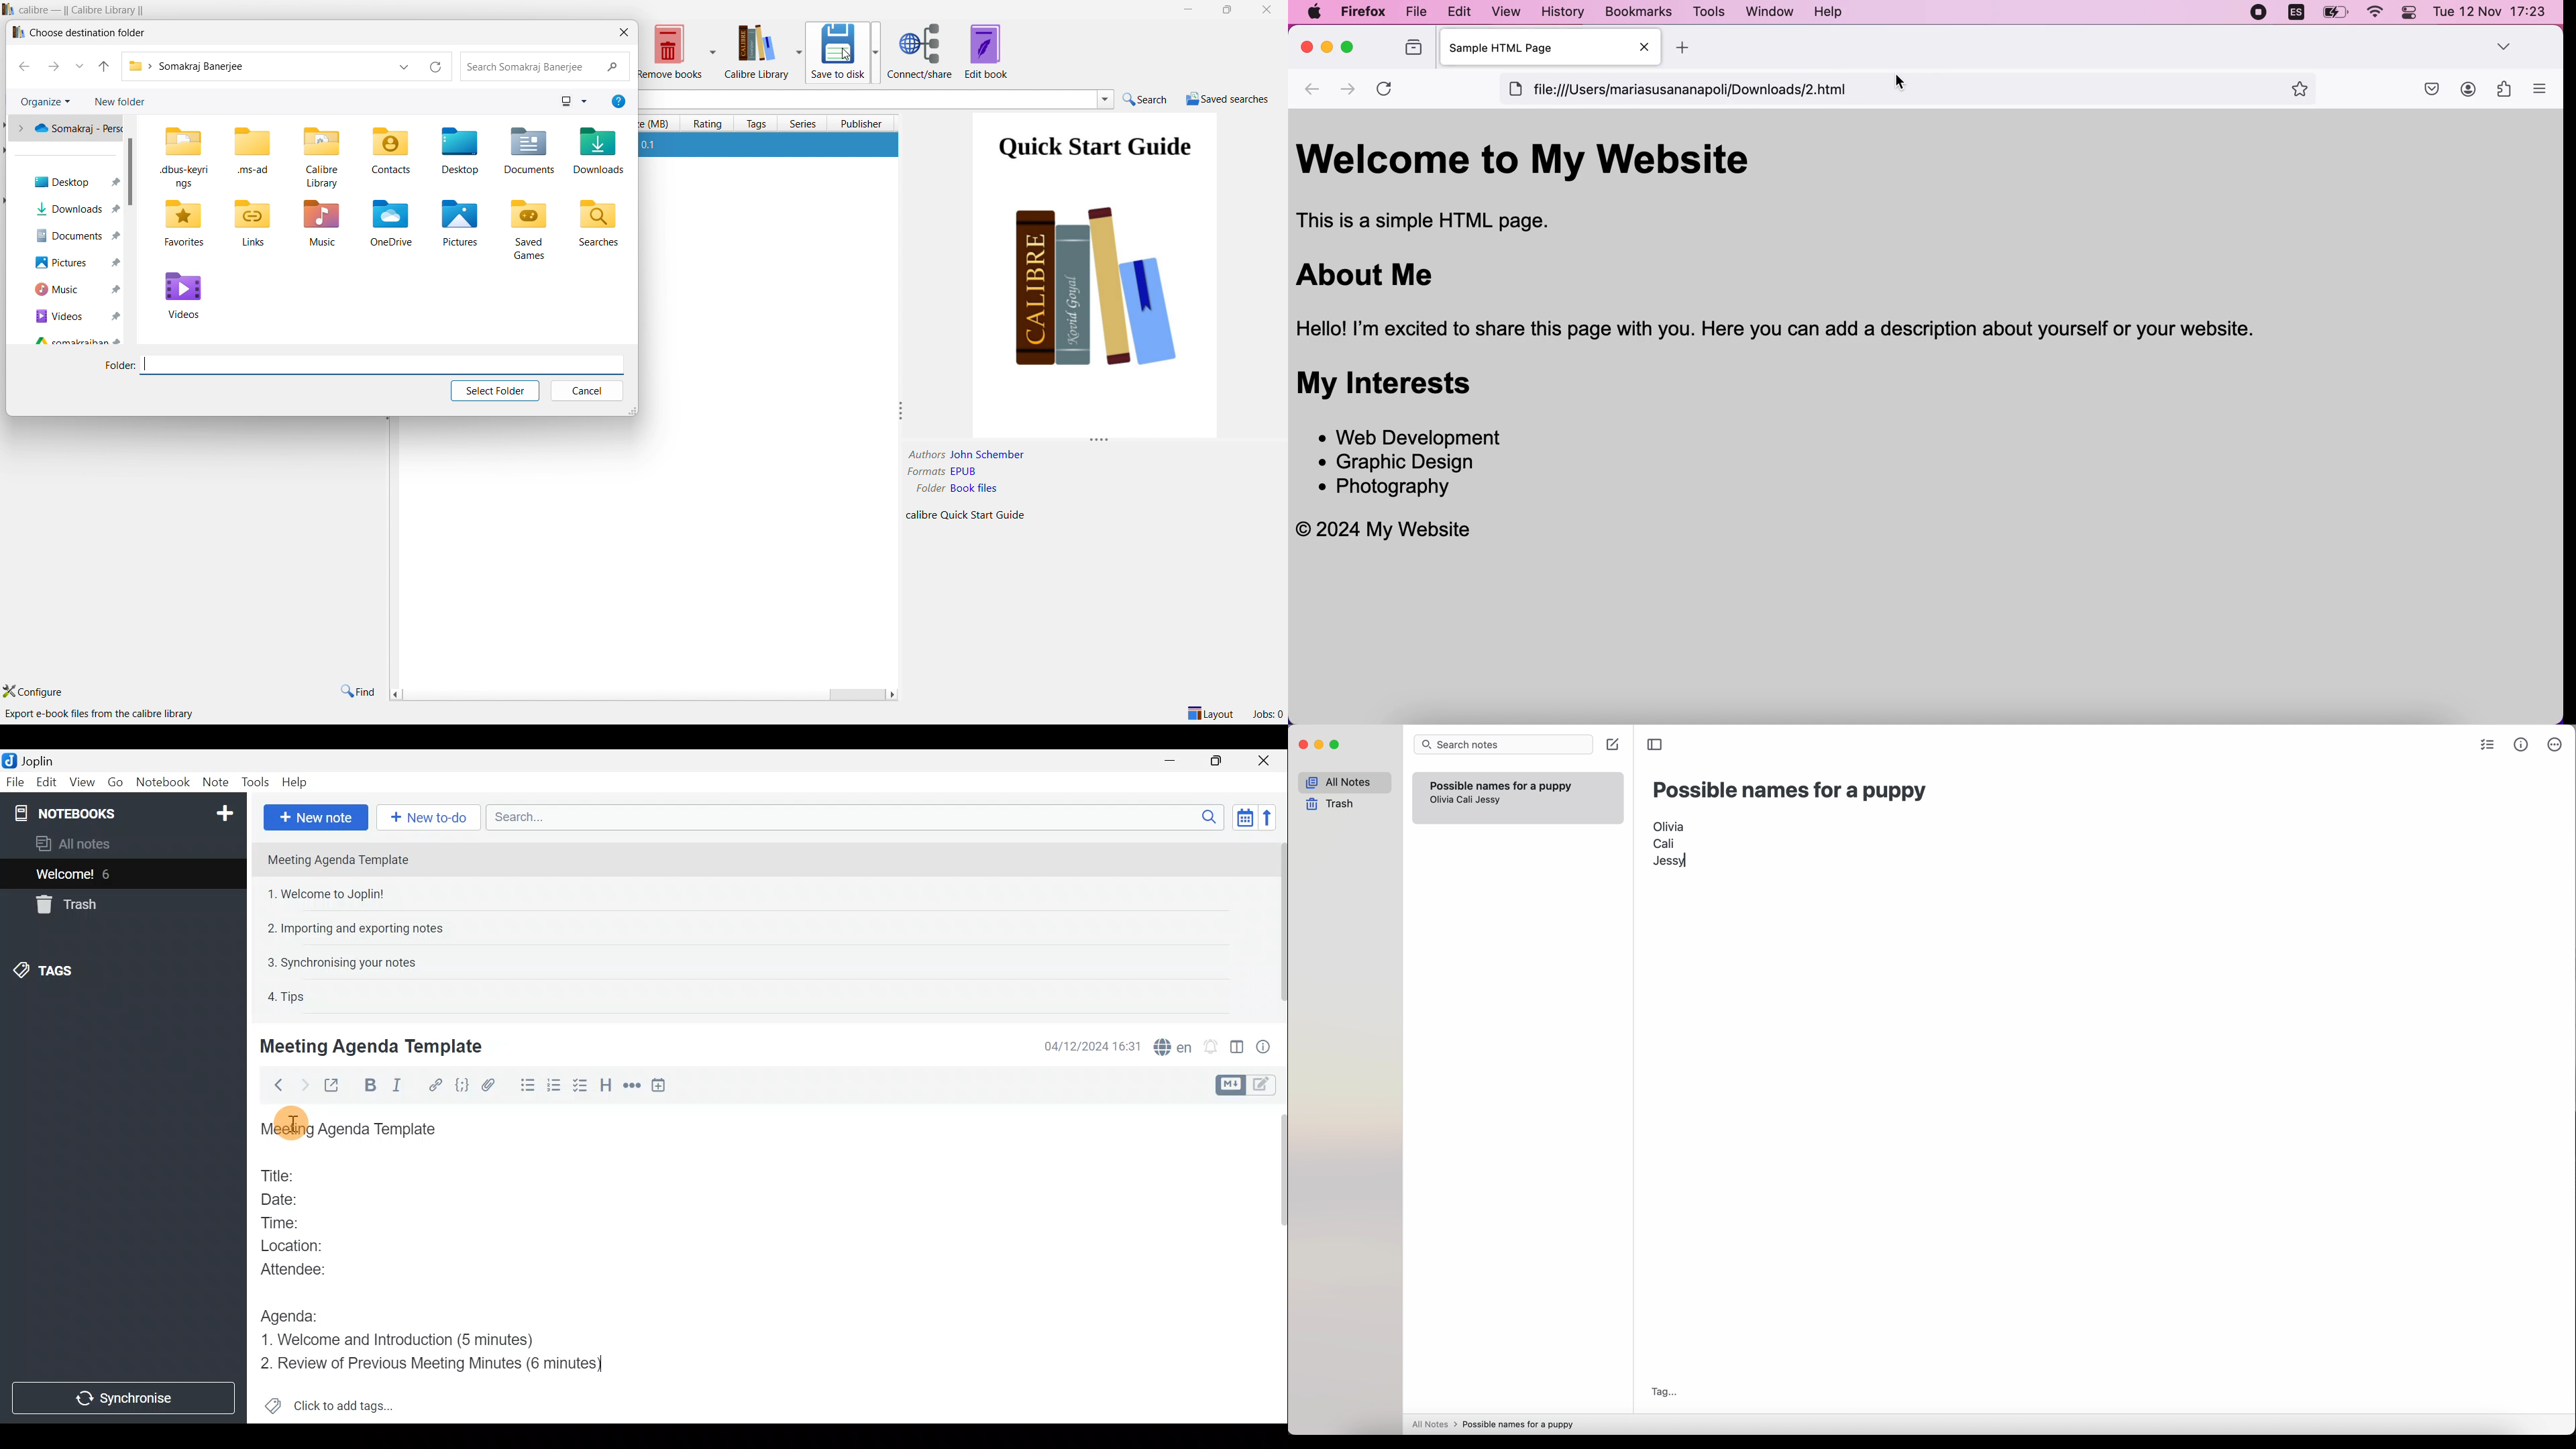  I want to click on Numbered list, so click(554, 1087).